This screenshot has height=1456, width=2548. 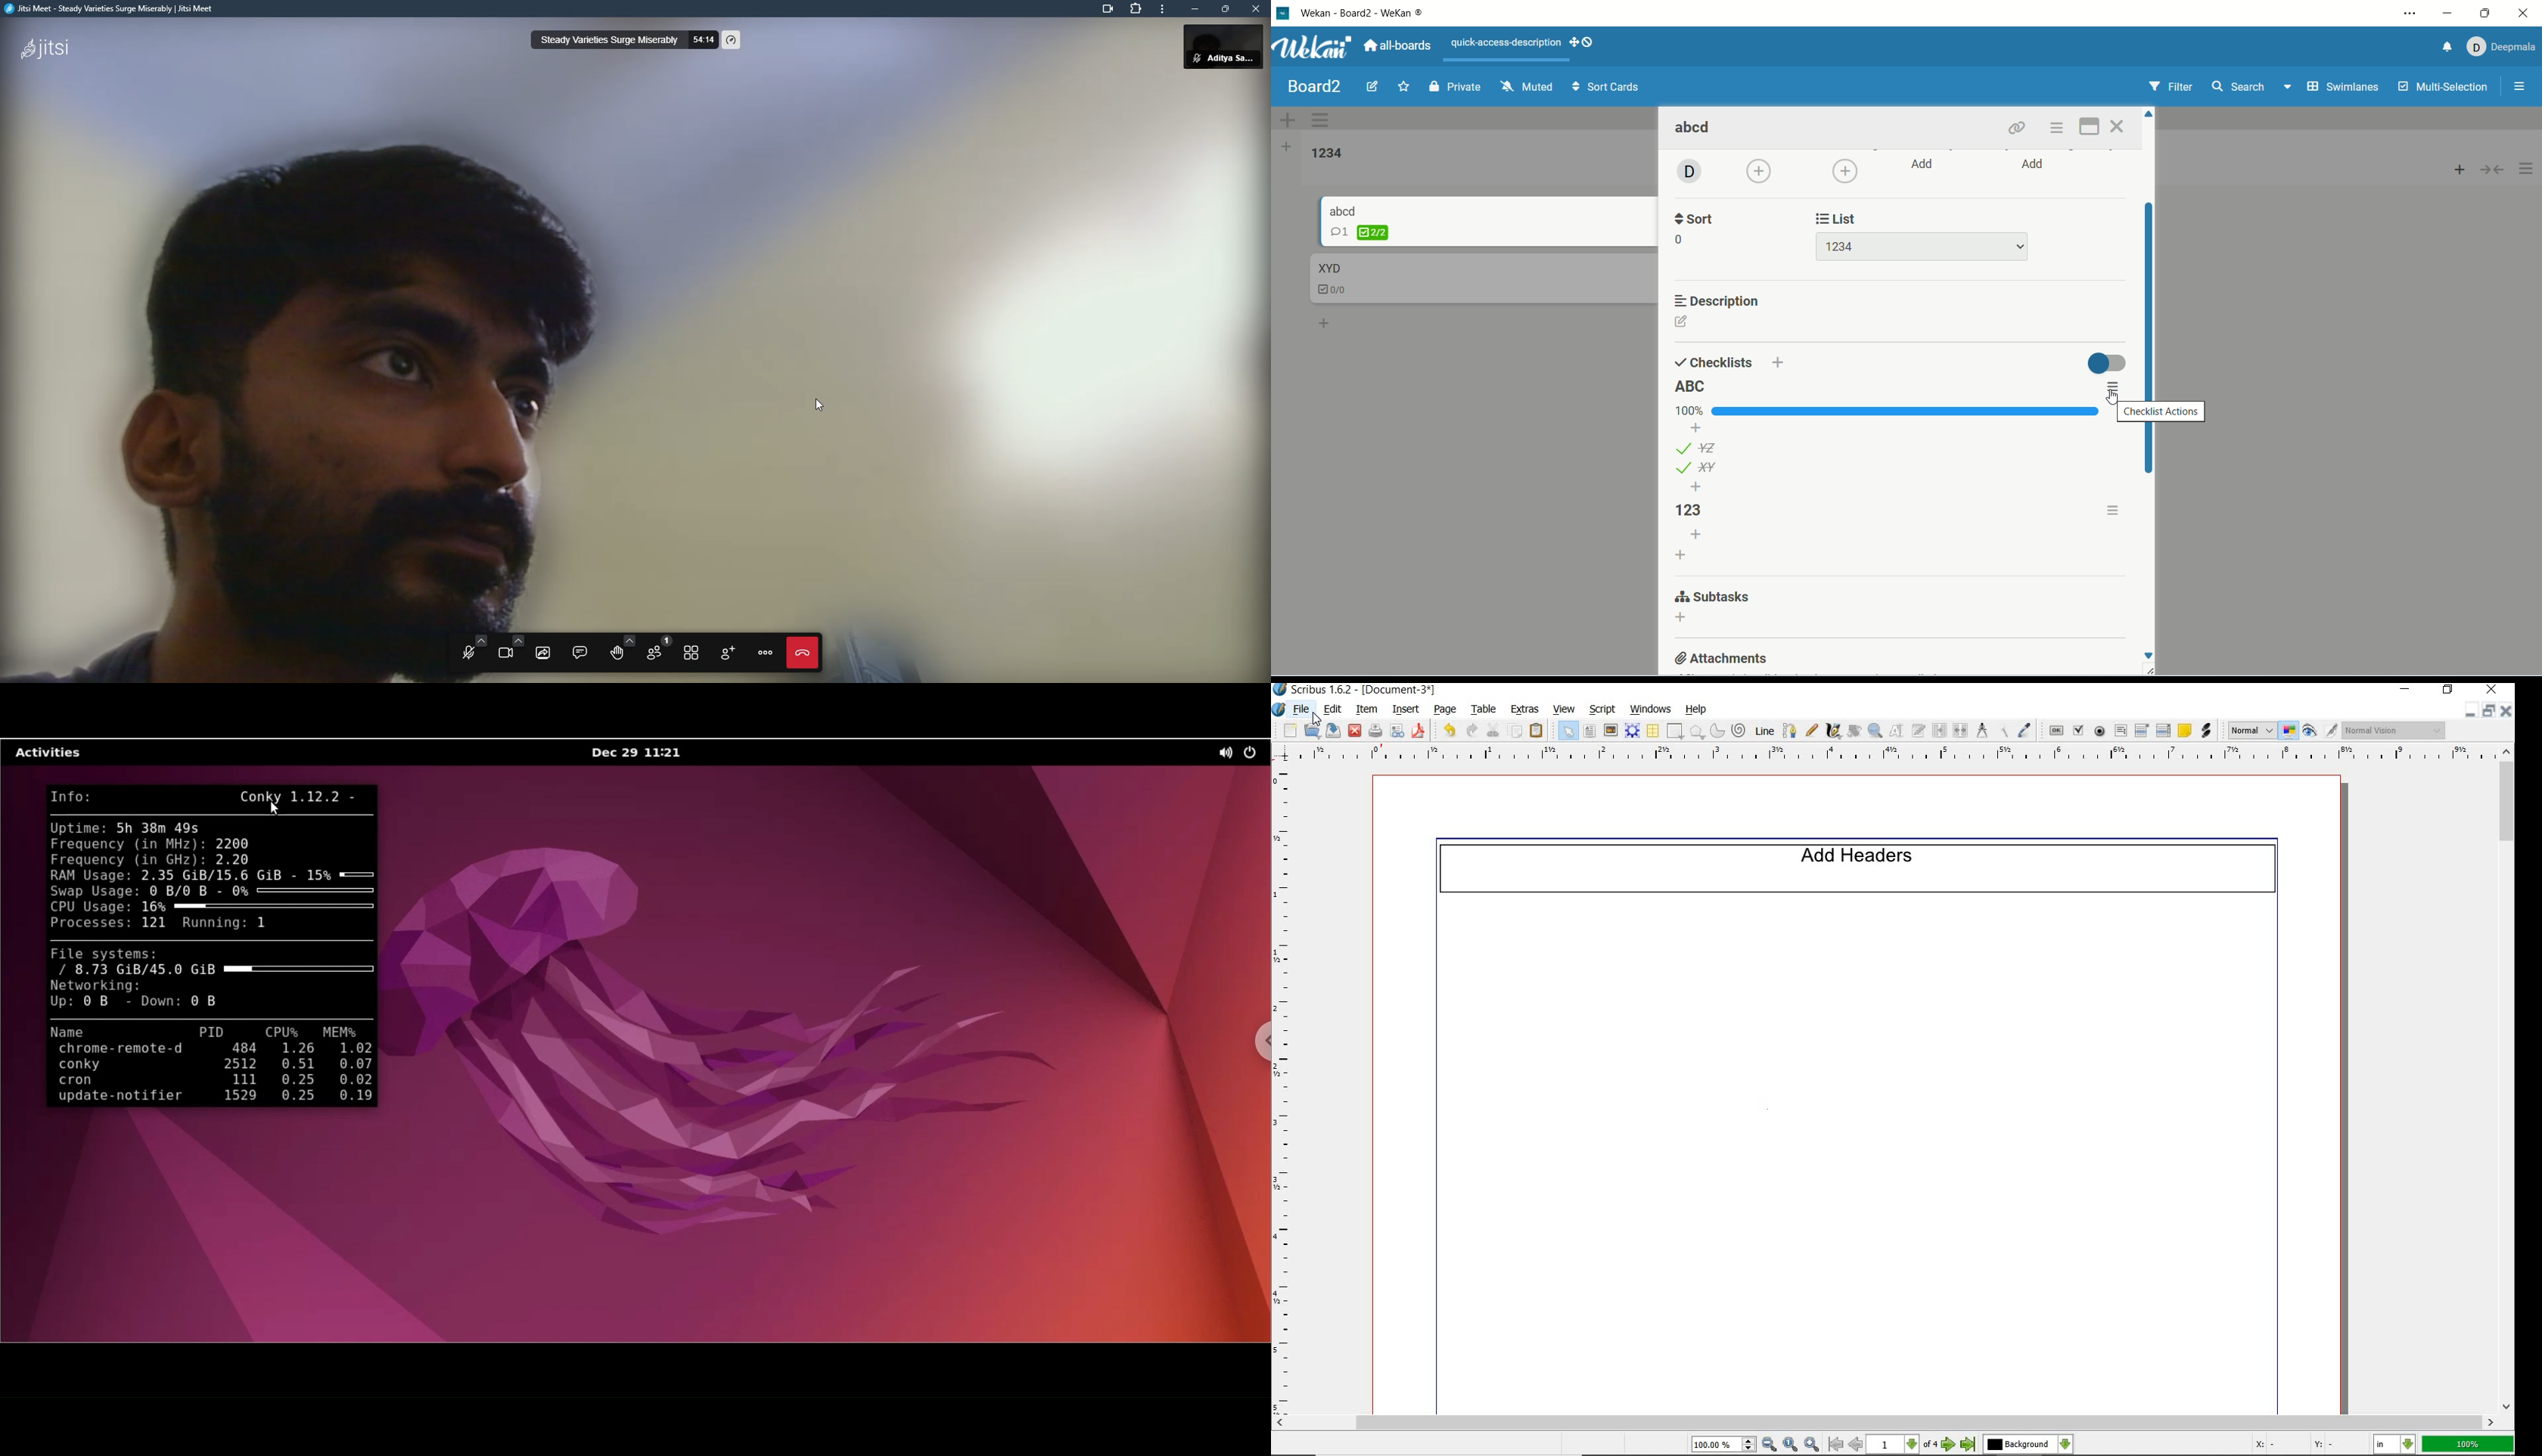 What do you see at coordinates (1375, 731) in the screenshot?
I see `print` at bounding box center [1375, 731].